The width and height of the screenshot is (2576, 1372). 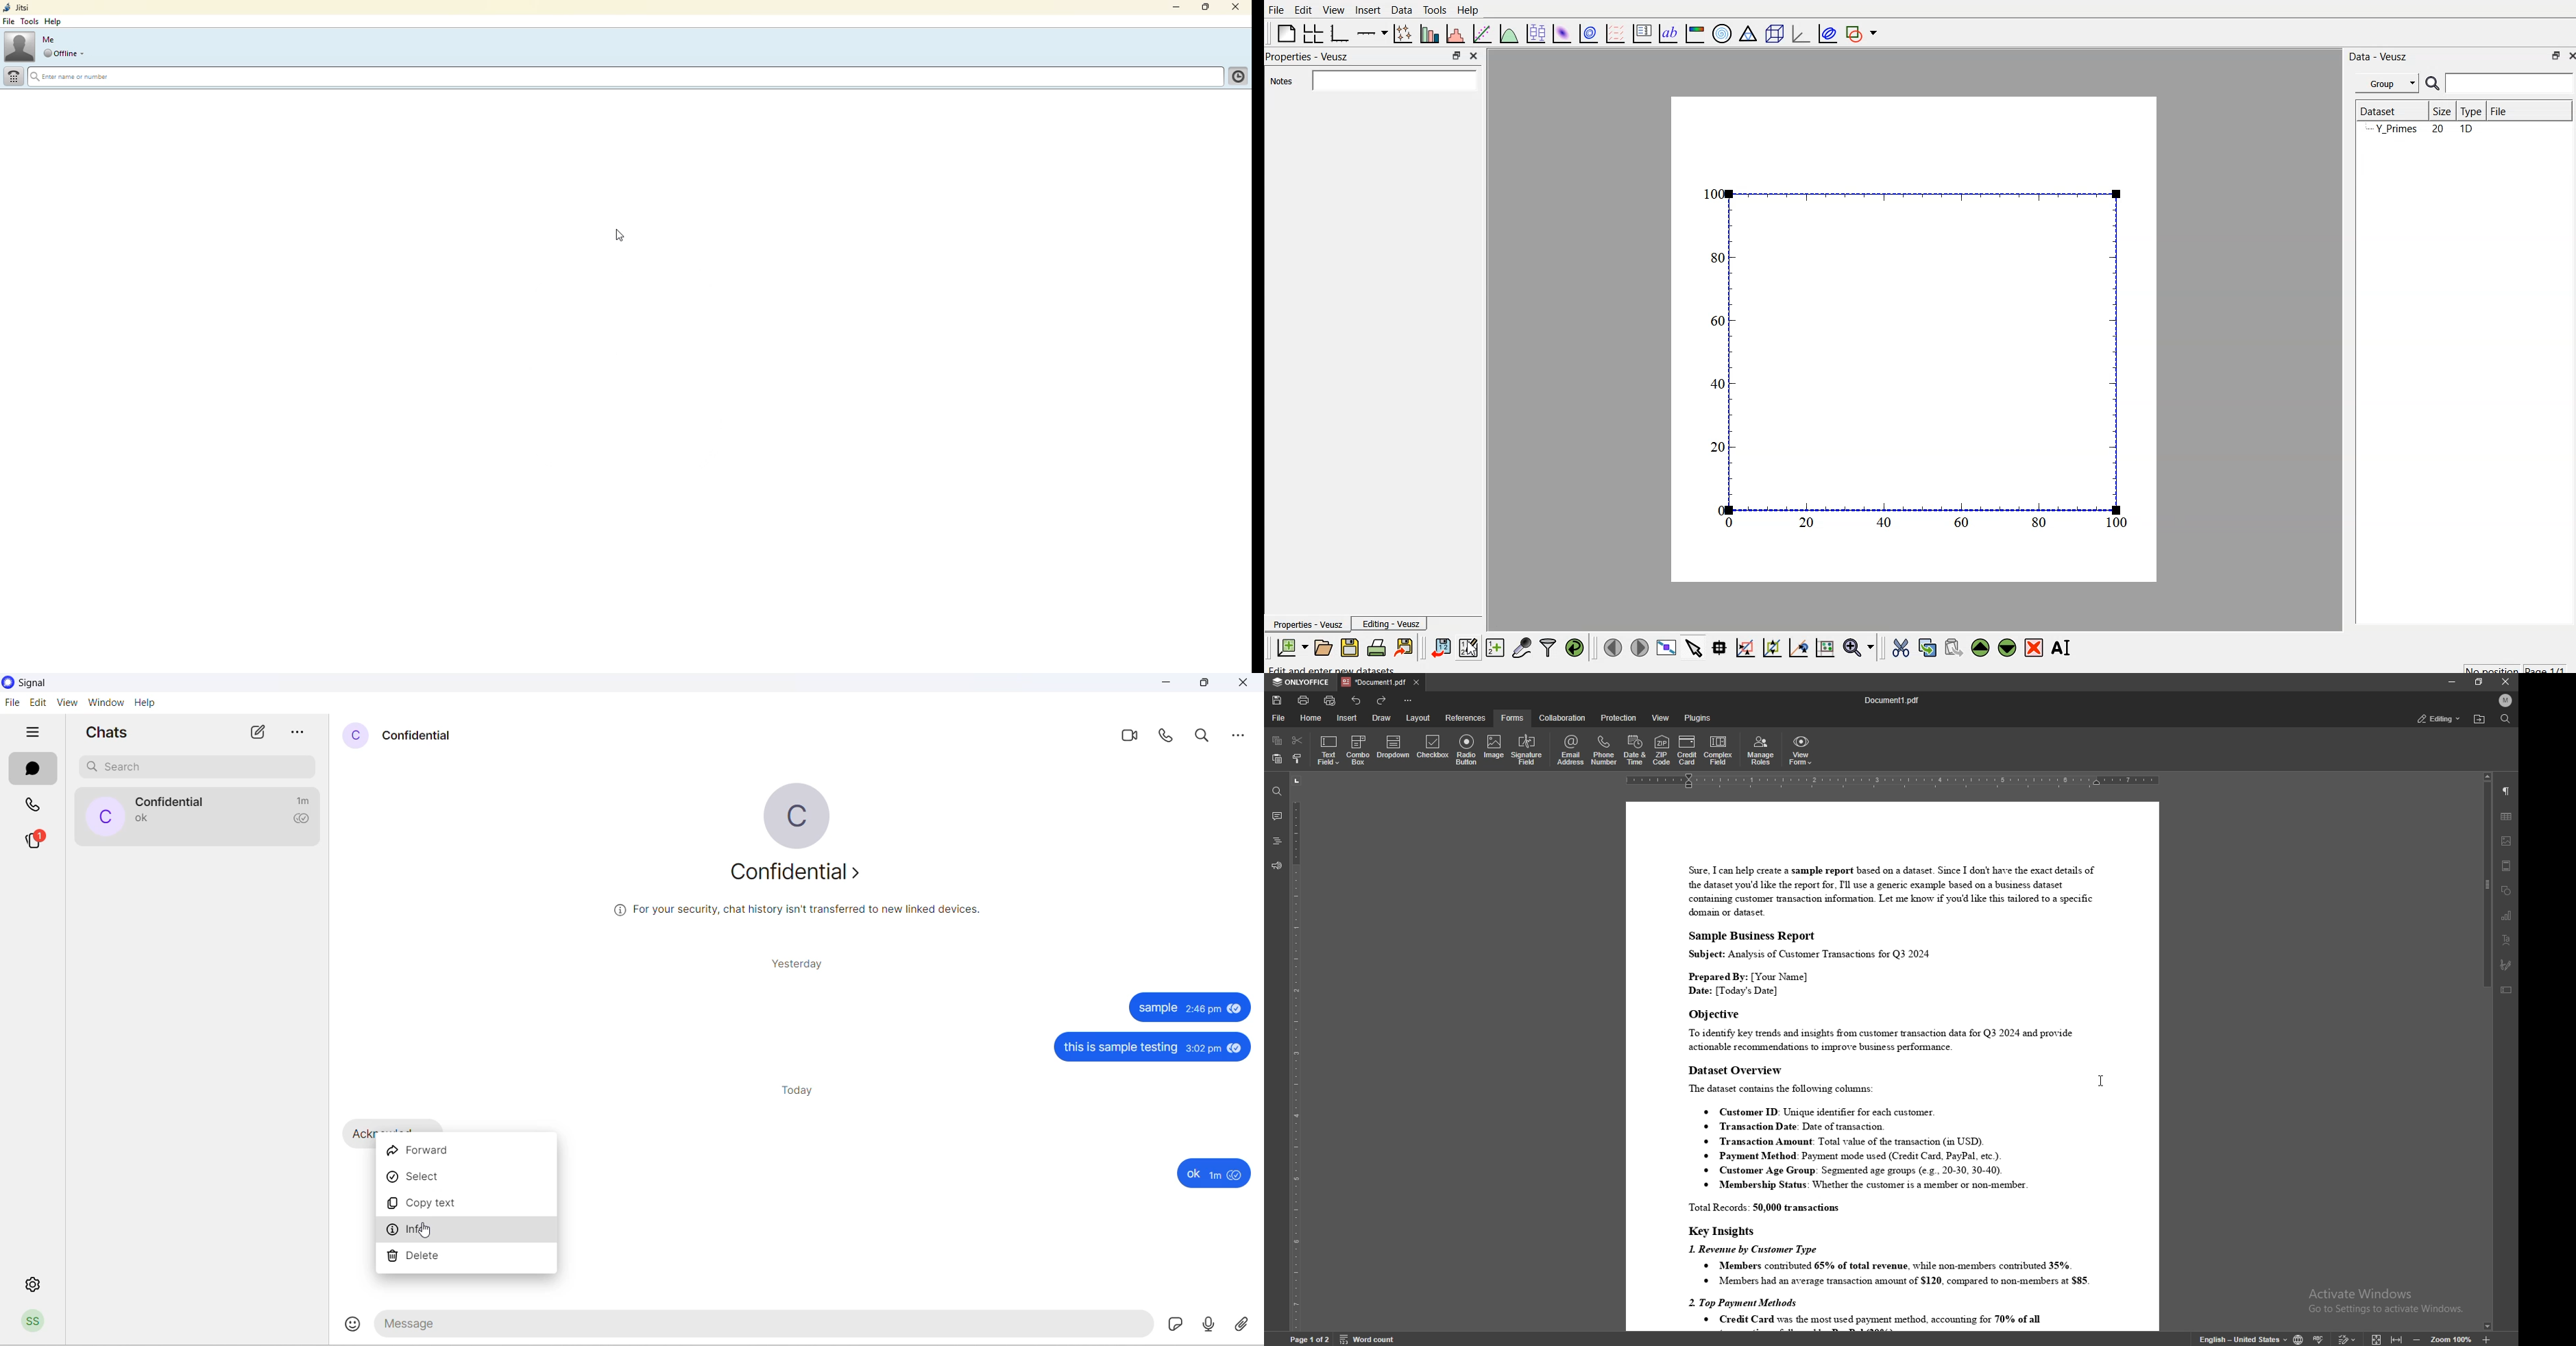 I want to click on plugins, so click(x=1699, y=717).